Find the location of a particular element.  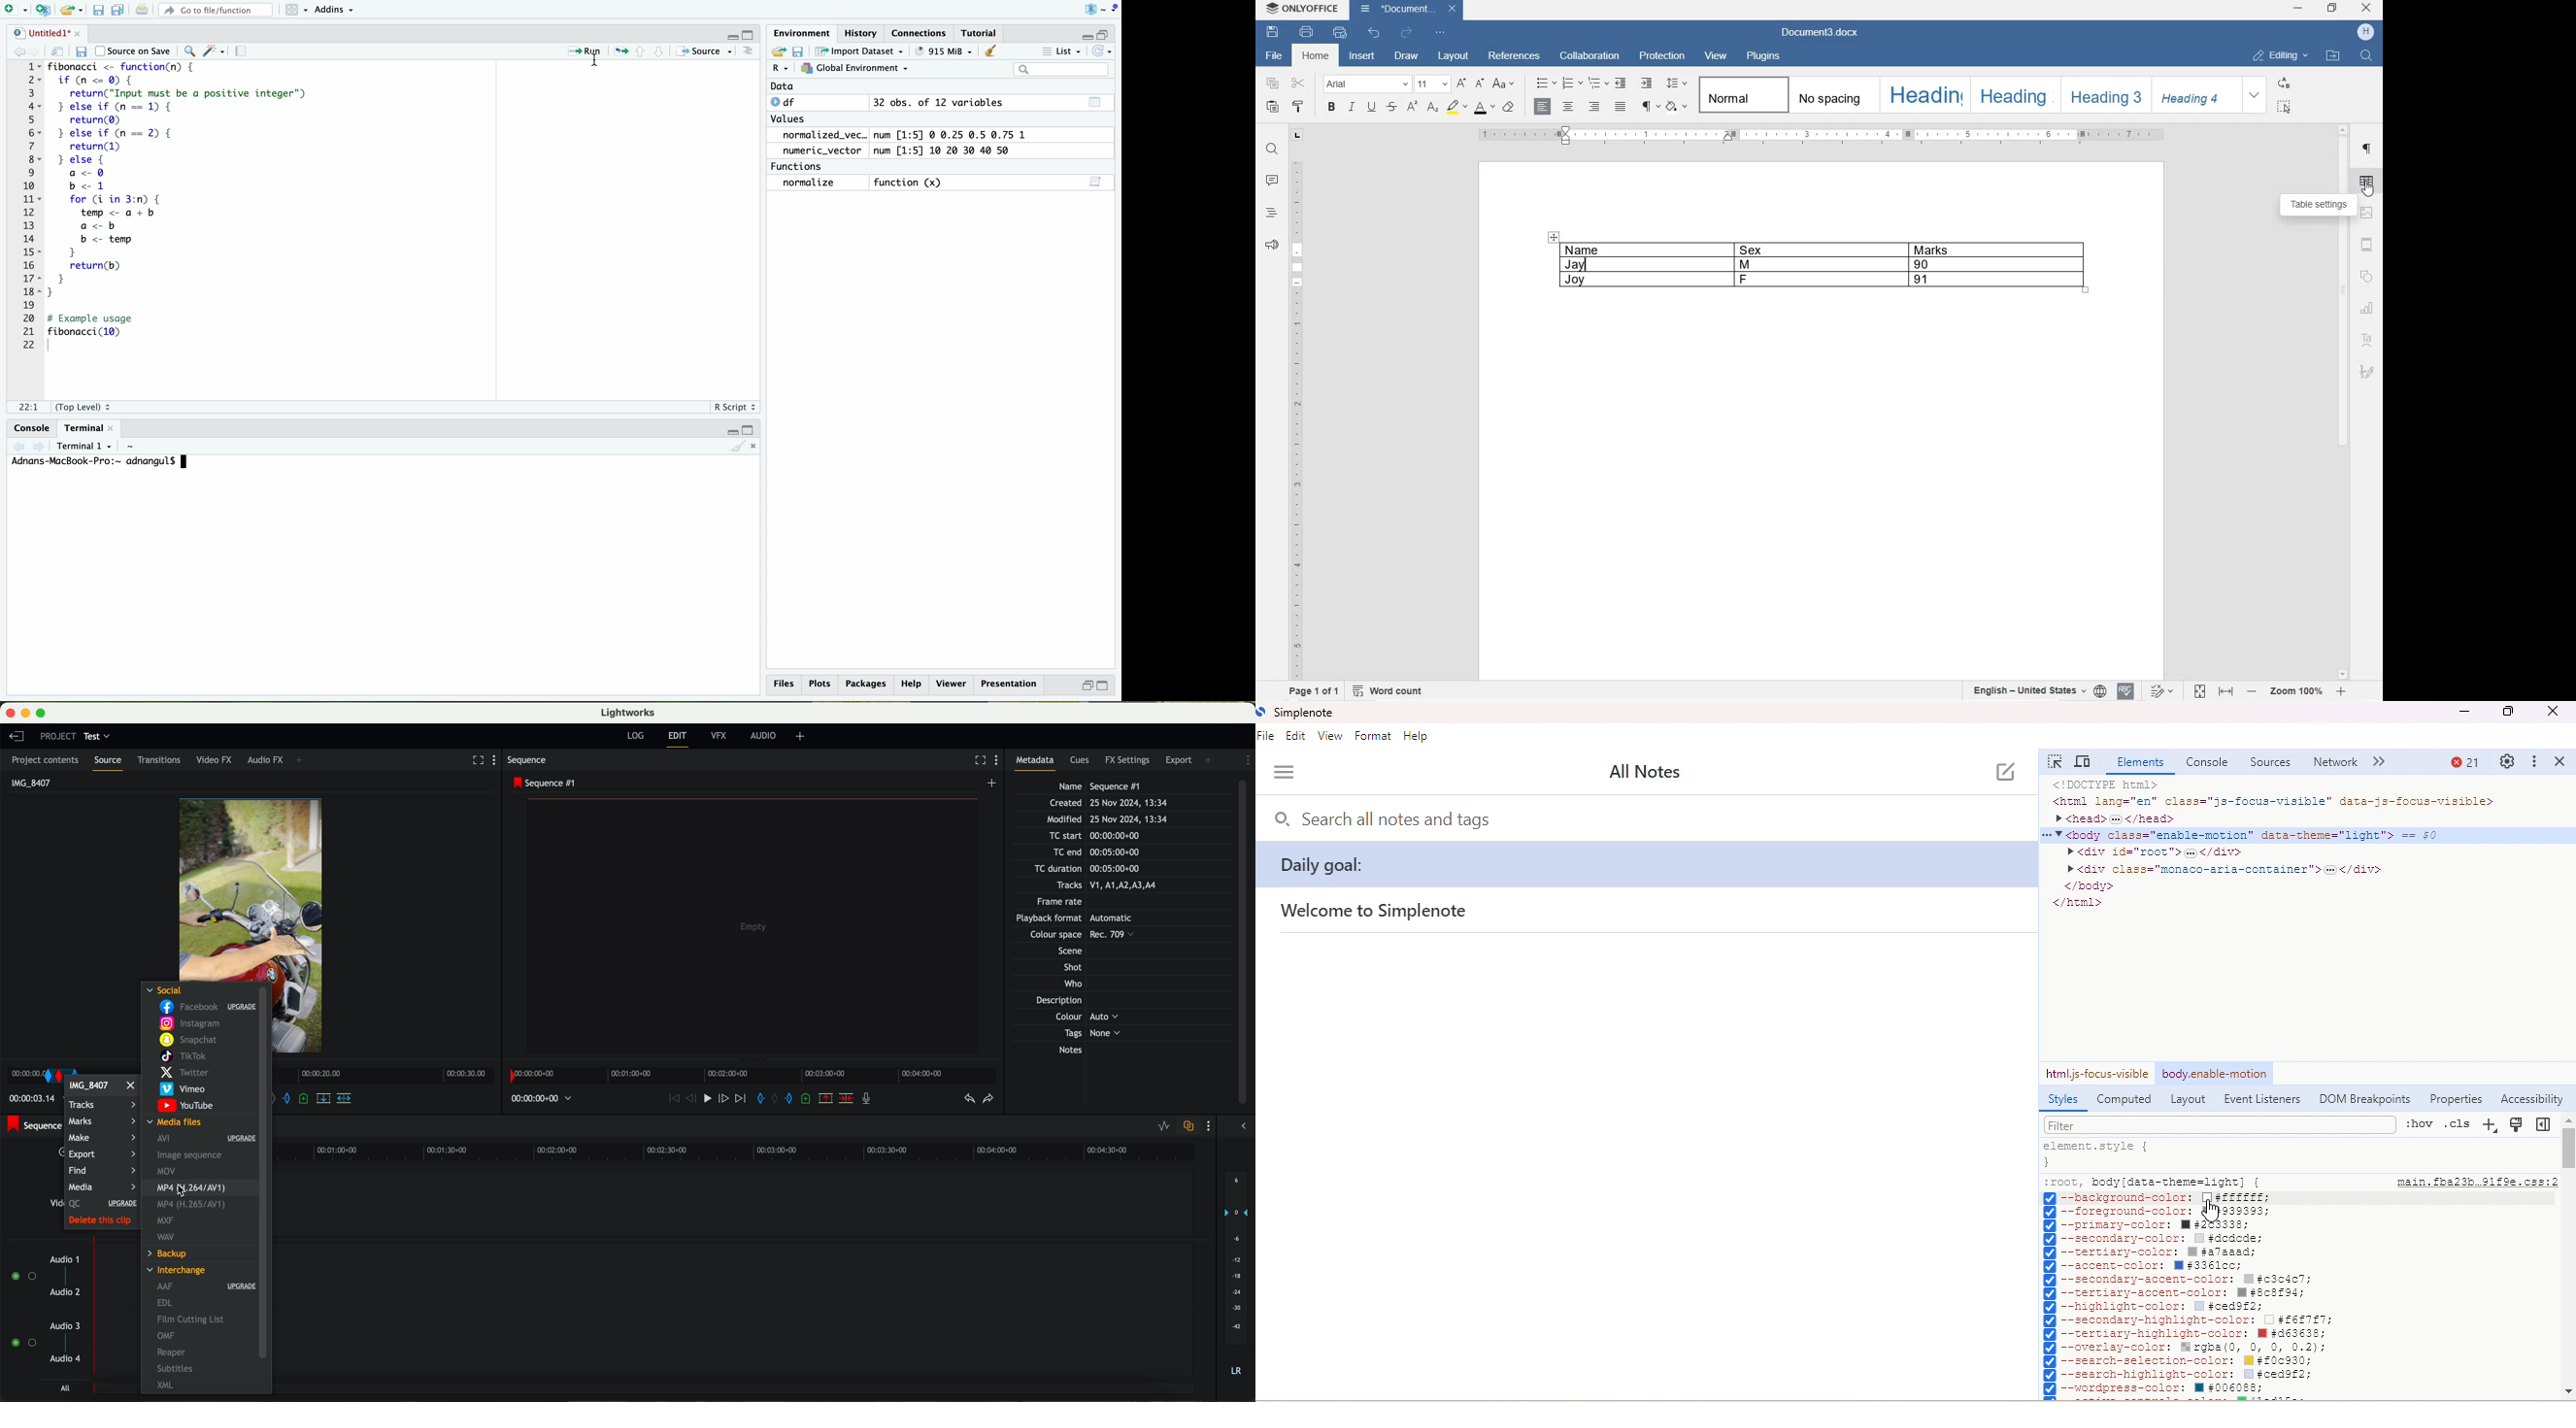

PARAGRAPH SETTINGS is located at coordinates (2367, 150).